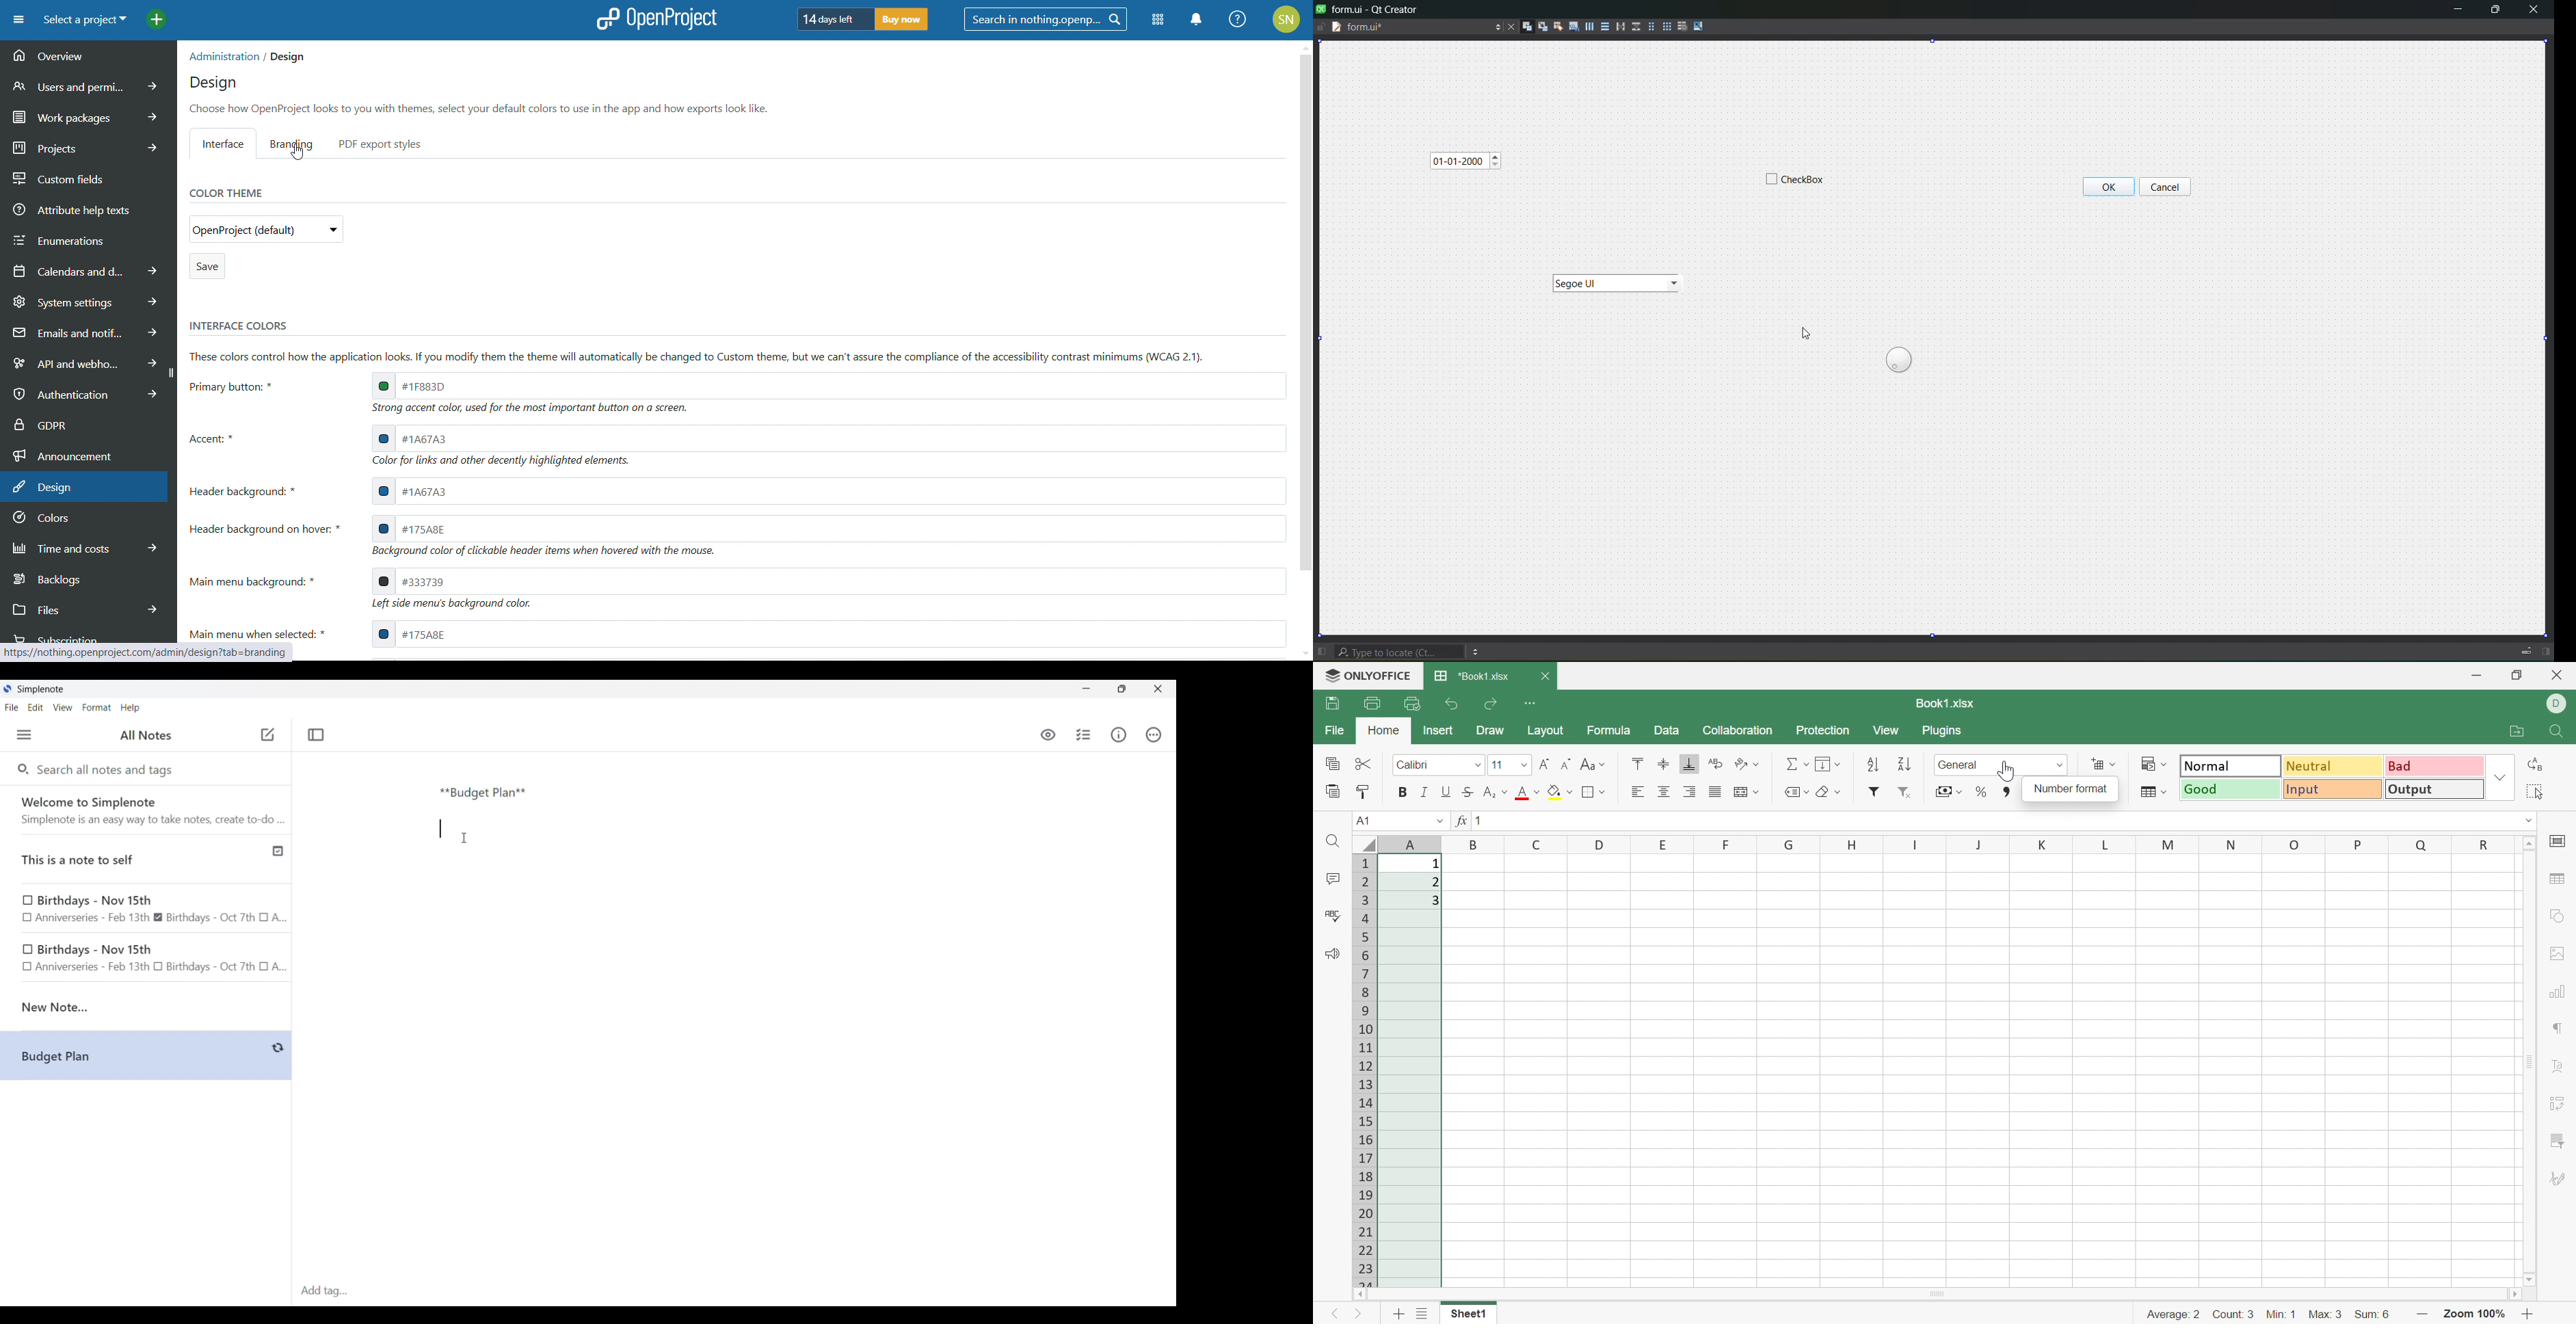 The width and height of the screenshot is (2576, 1344). What do you see at coordinates (130, 707) in the screenshot?
I see `Help menu` at bounding box center [130, 707].